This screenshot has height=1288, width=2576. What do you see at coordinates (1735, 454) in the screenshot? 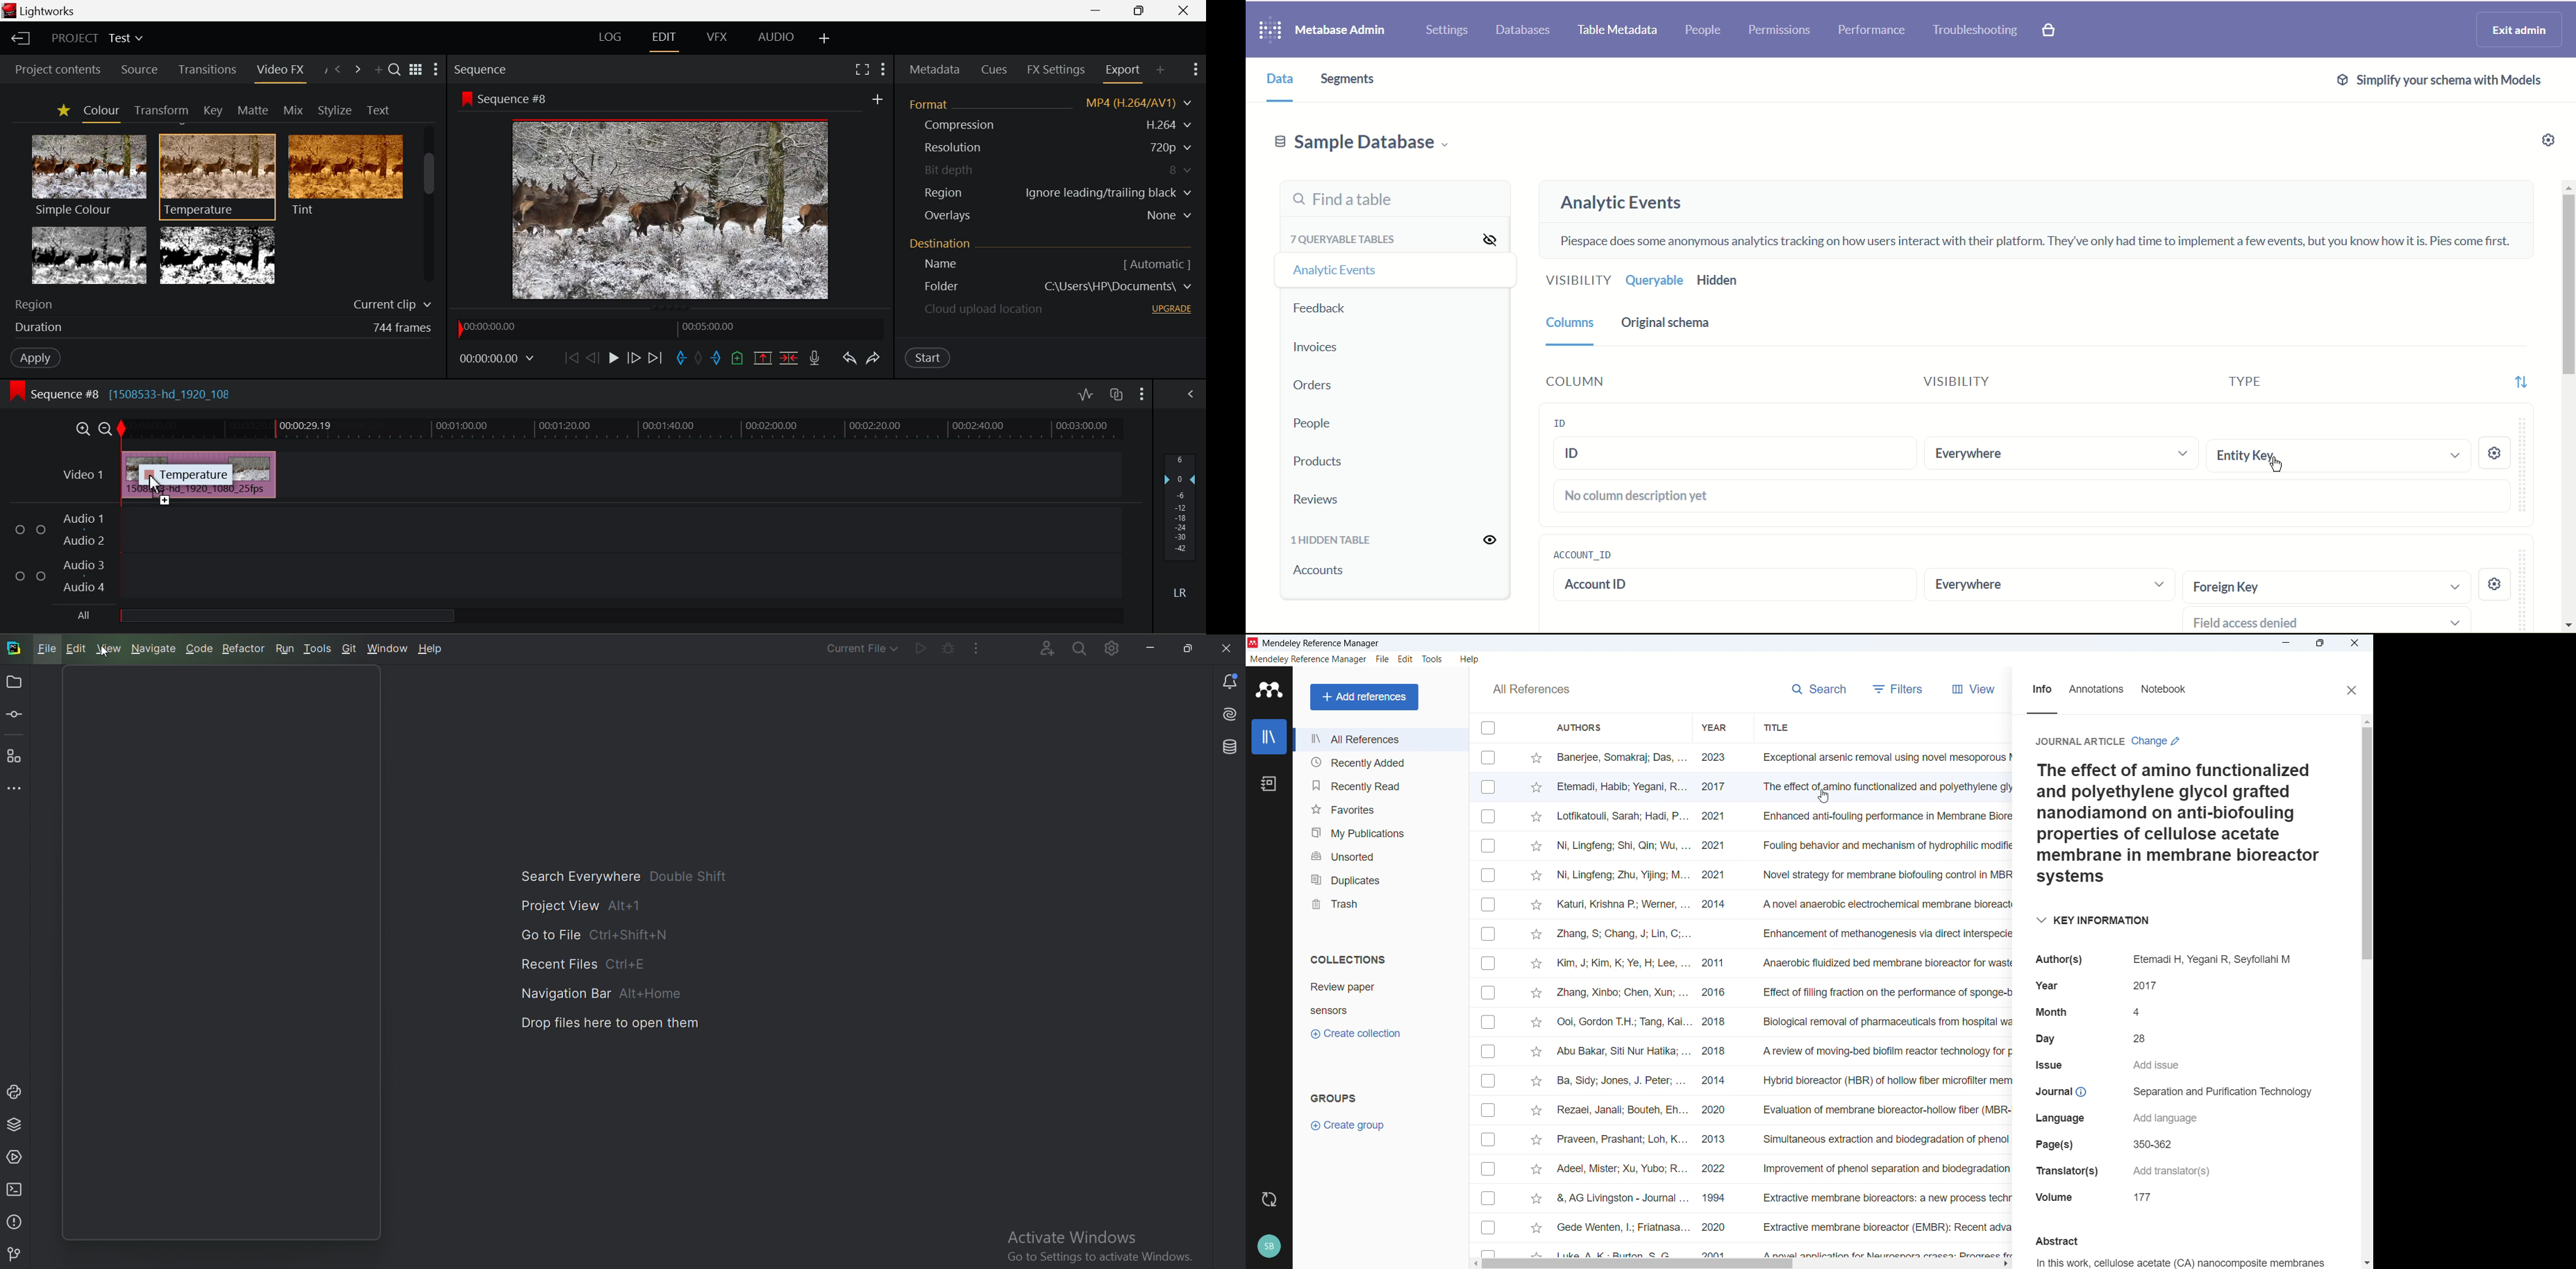
I see `ID` at bounding box center [1735, 454].